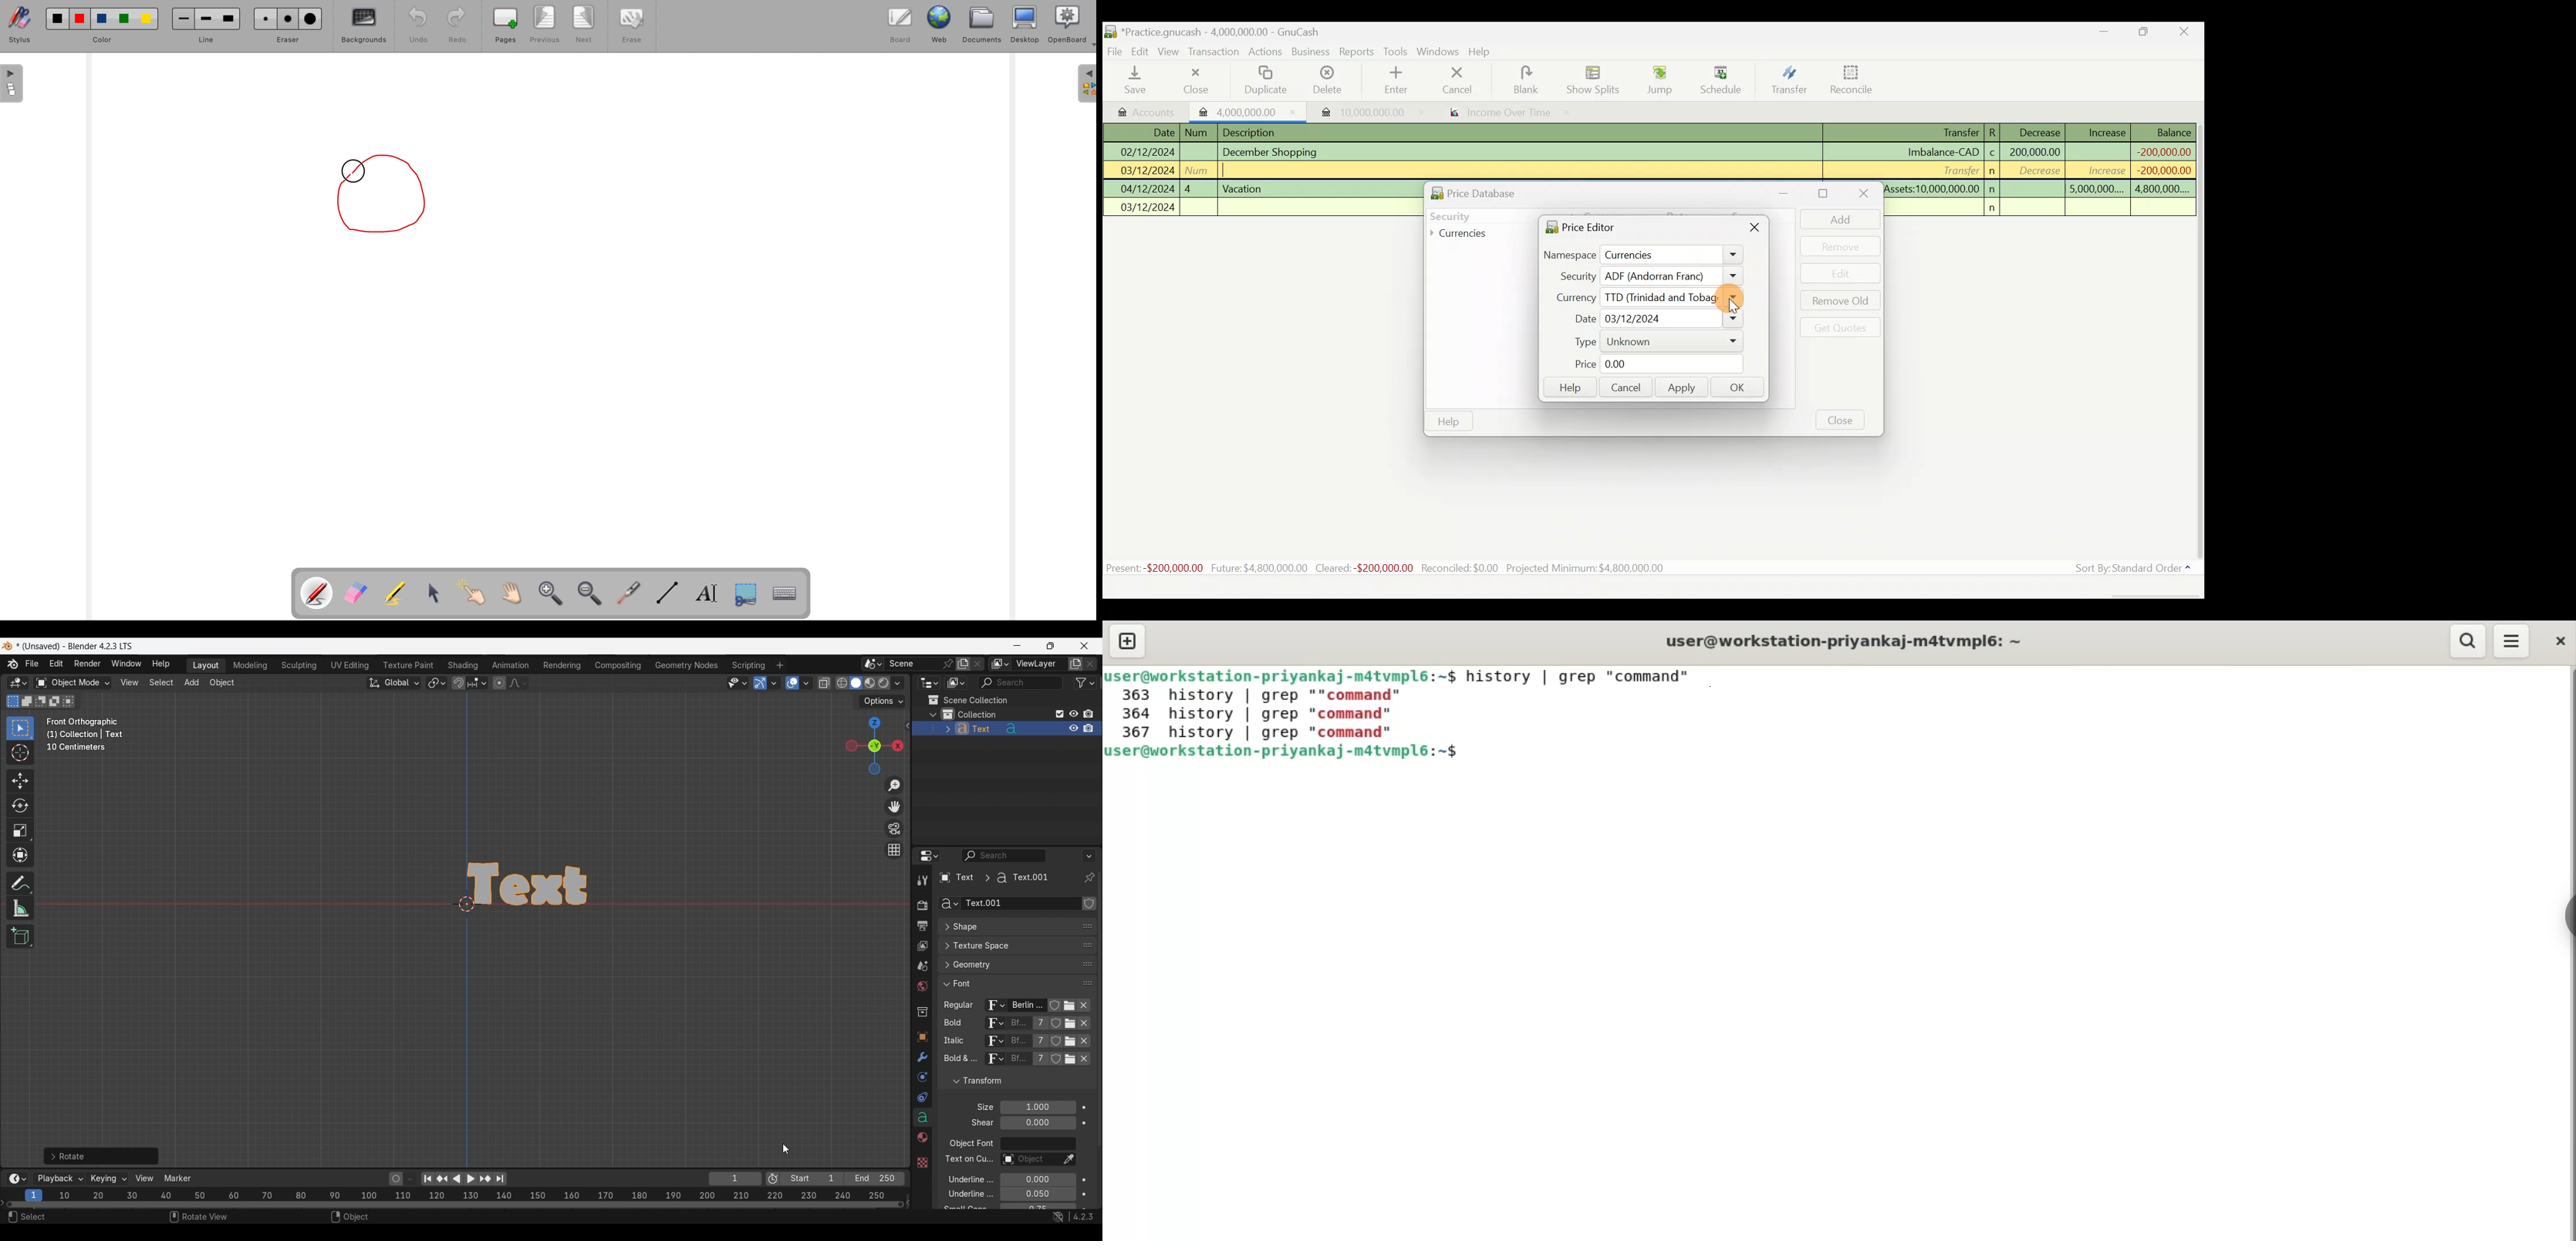 The height and width of the screenshot is (1260, 2576). I want to click on Object font, so click(1038, 1144).